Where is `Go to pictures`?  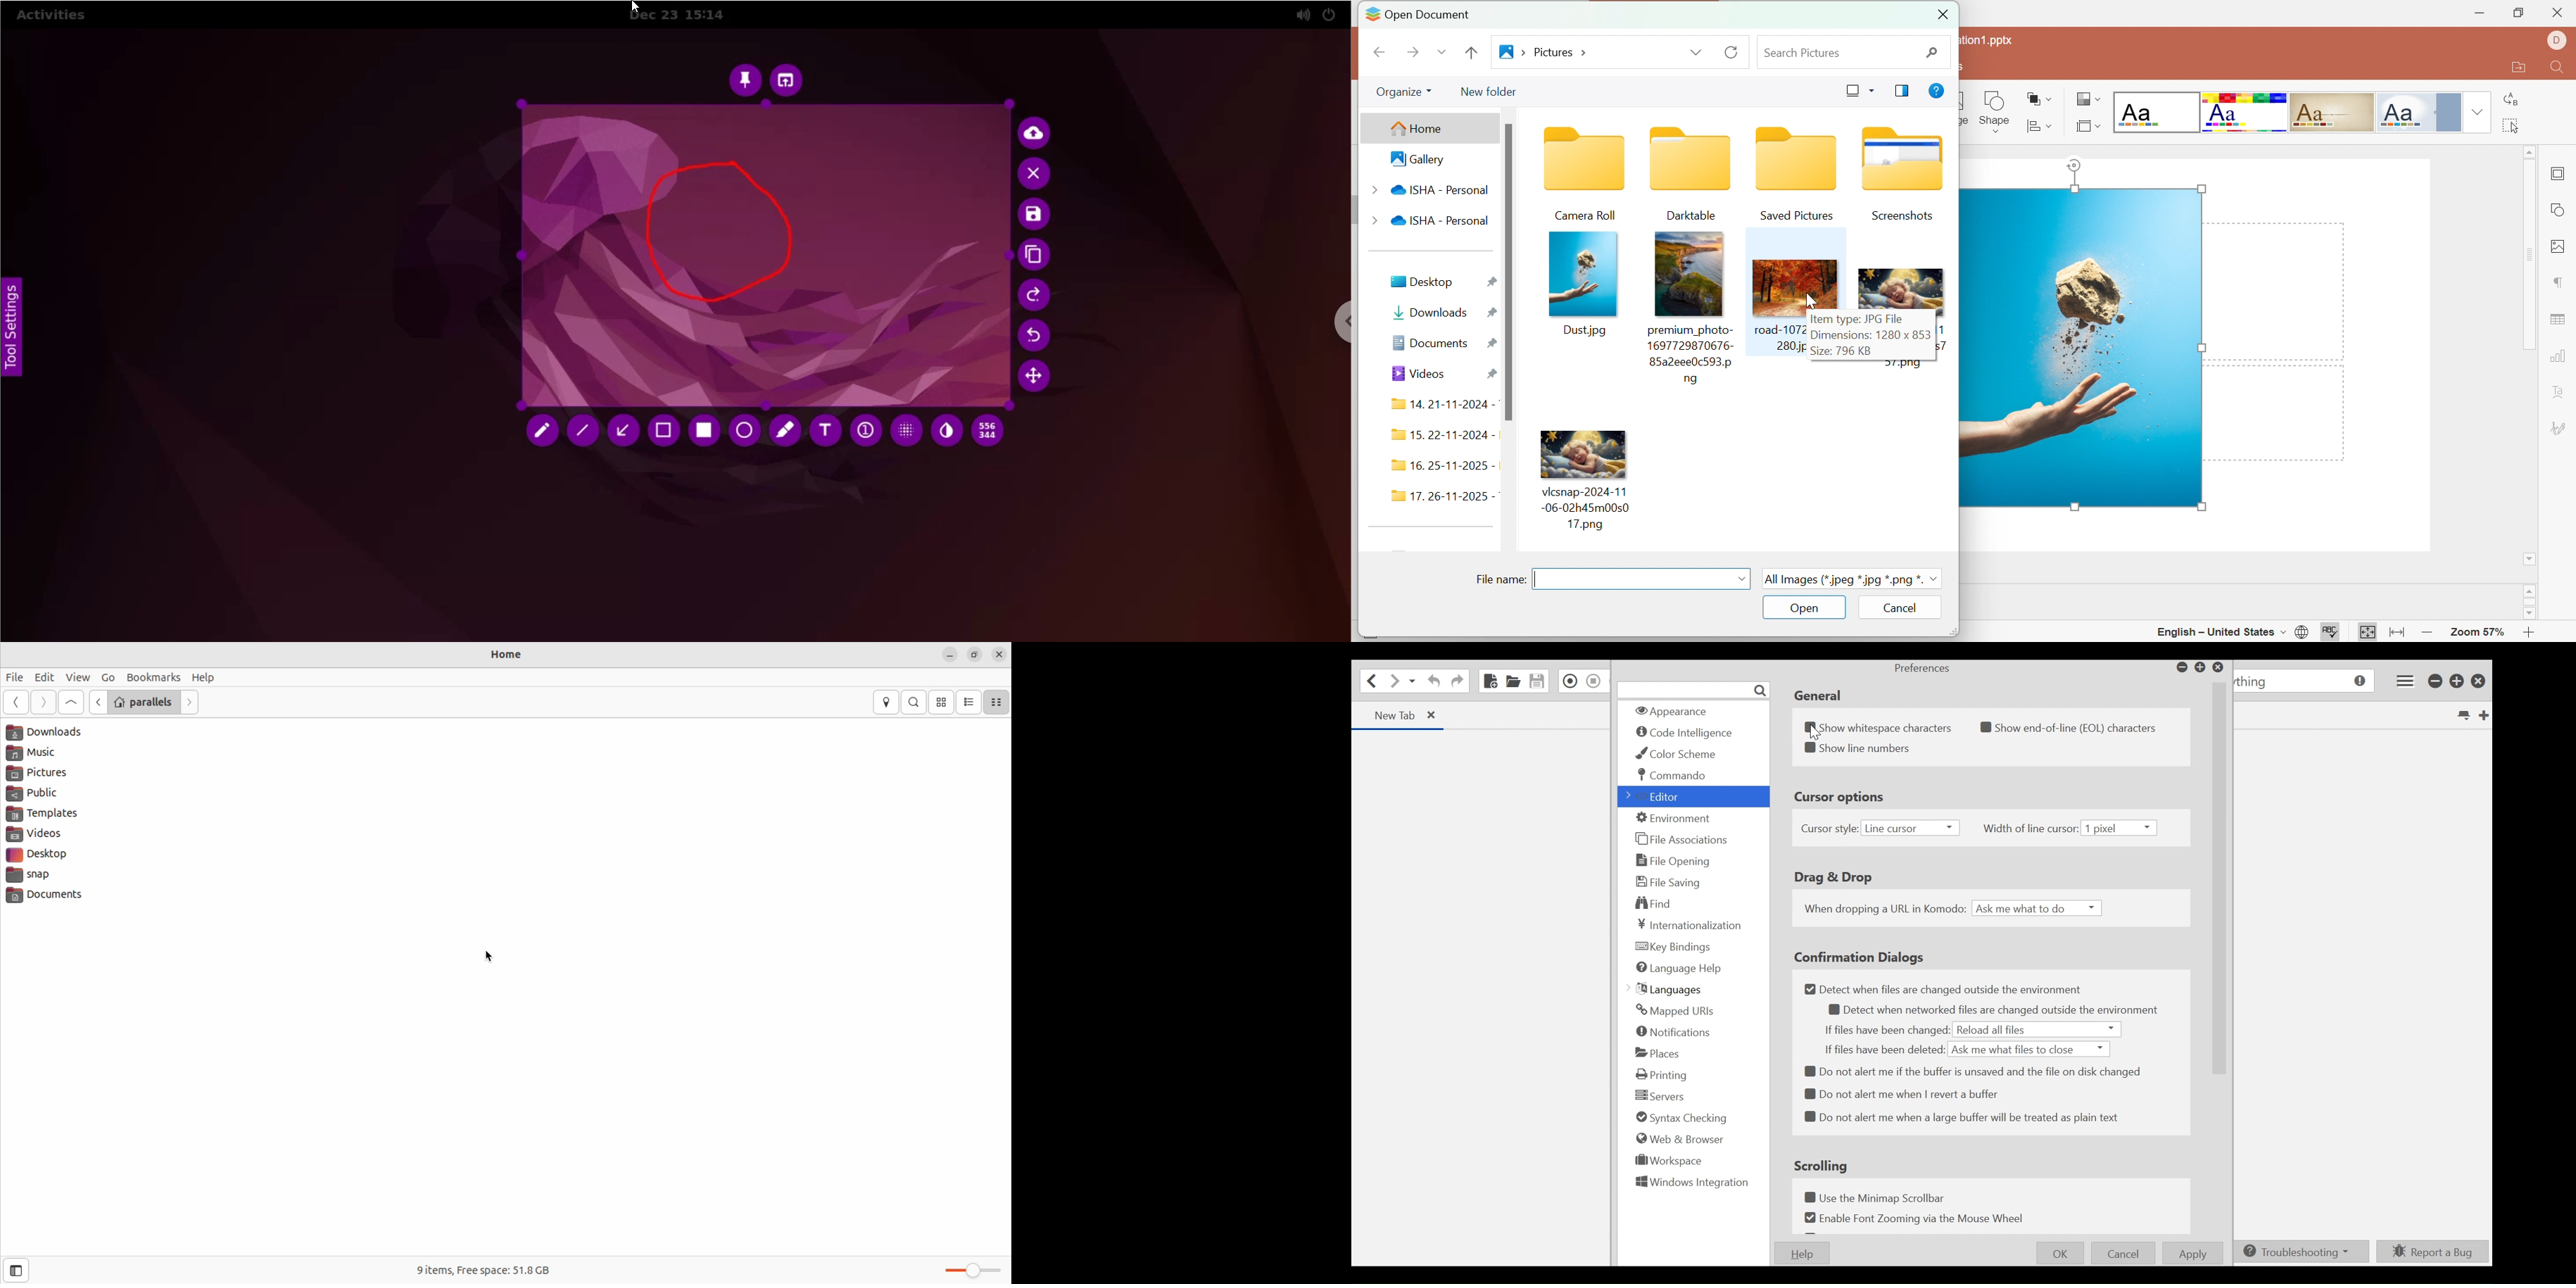
Go to pictures is located at coordinates (1542, 50).